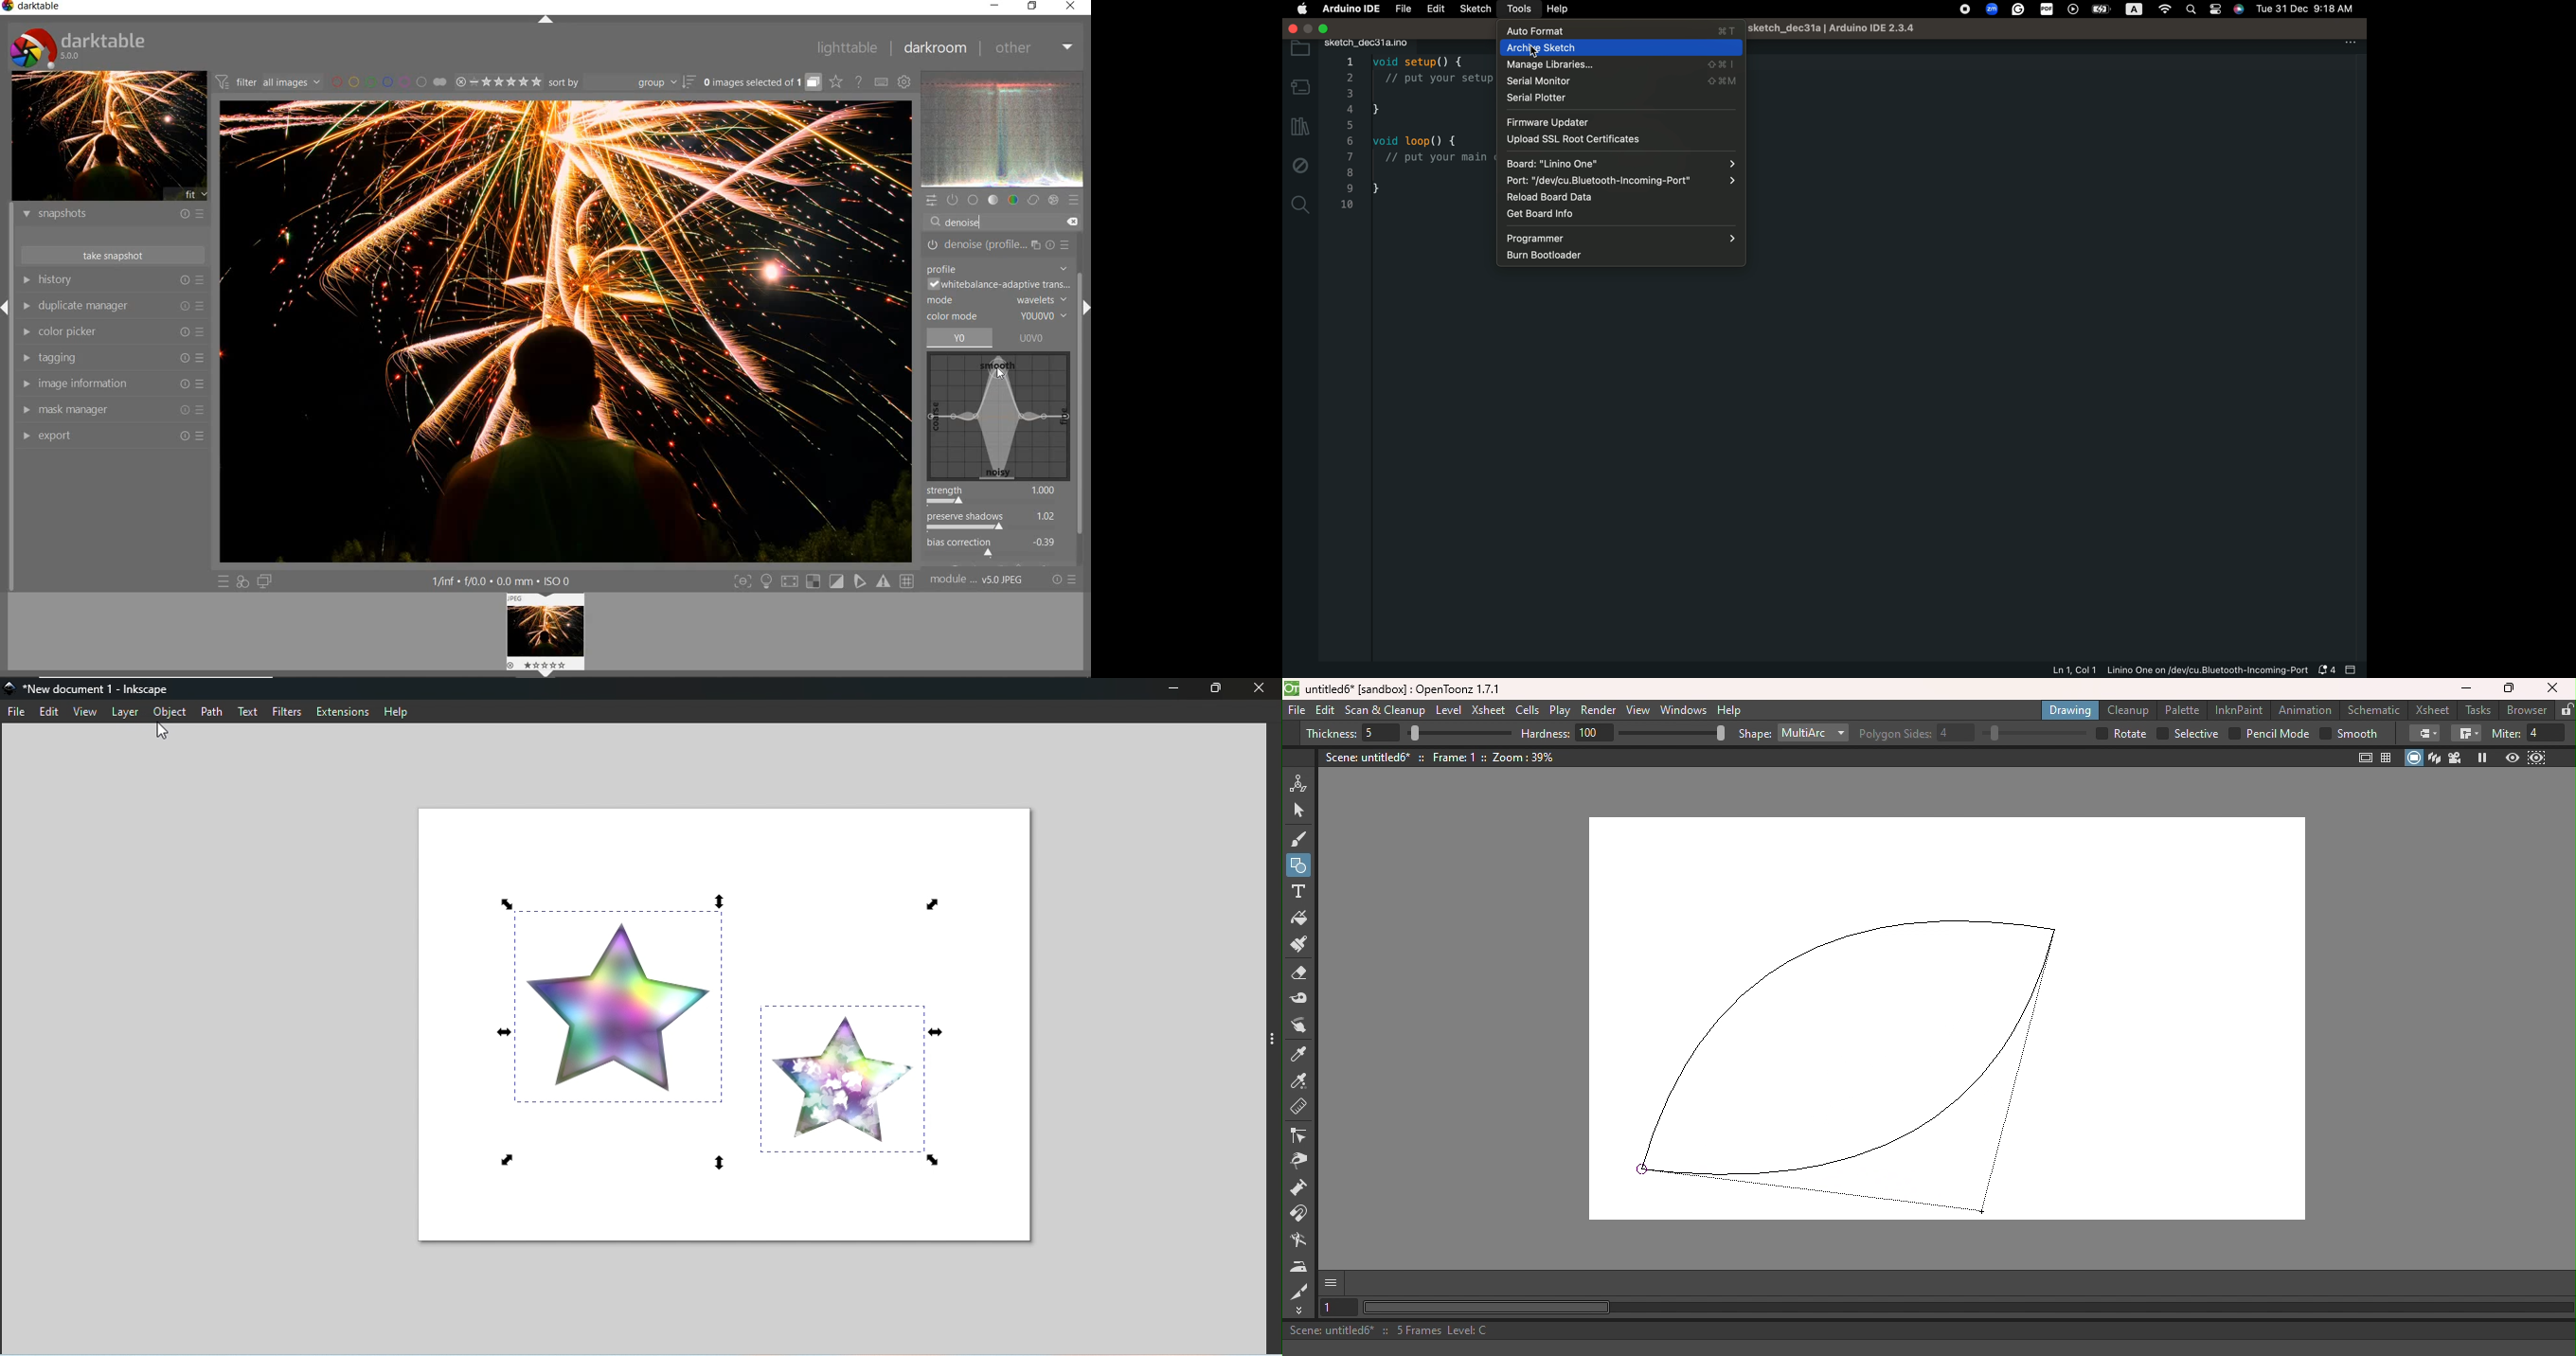 Image resolution: width=2576 pixels, height=1372 pixels. I want to click on take snapshots, so click(112, 256).